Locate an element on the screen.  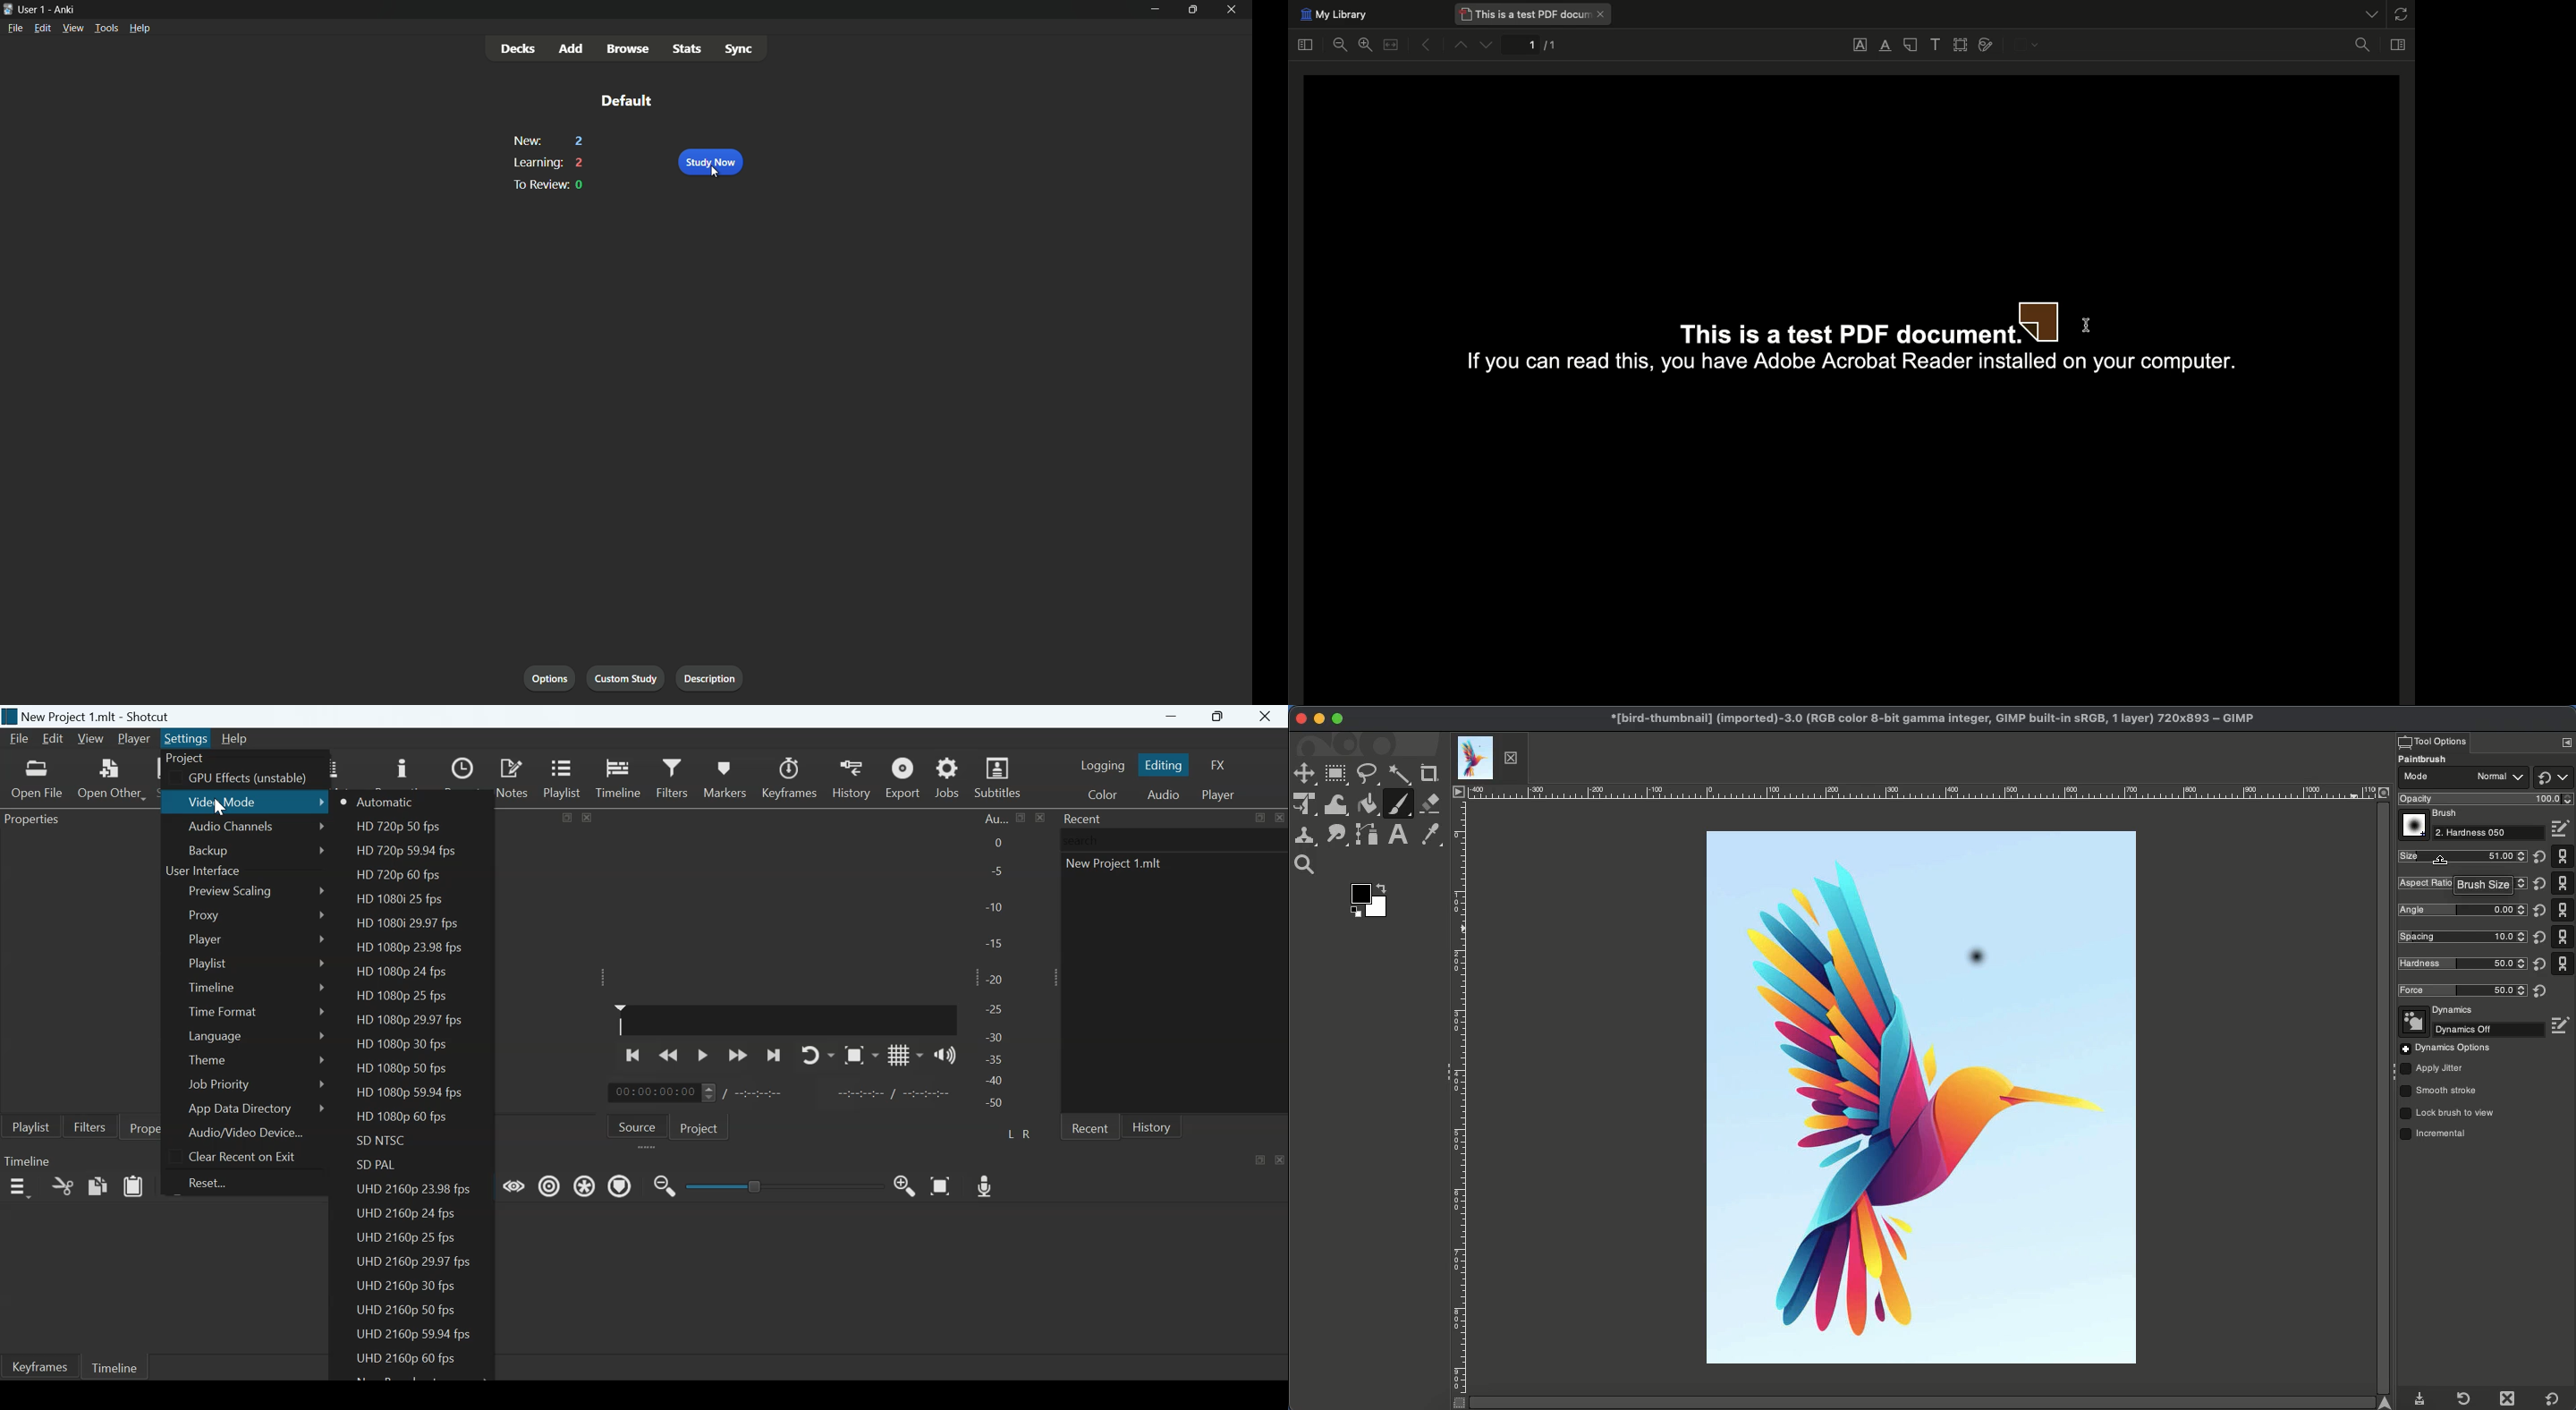
Recent is located at coordinates (465, 778).